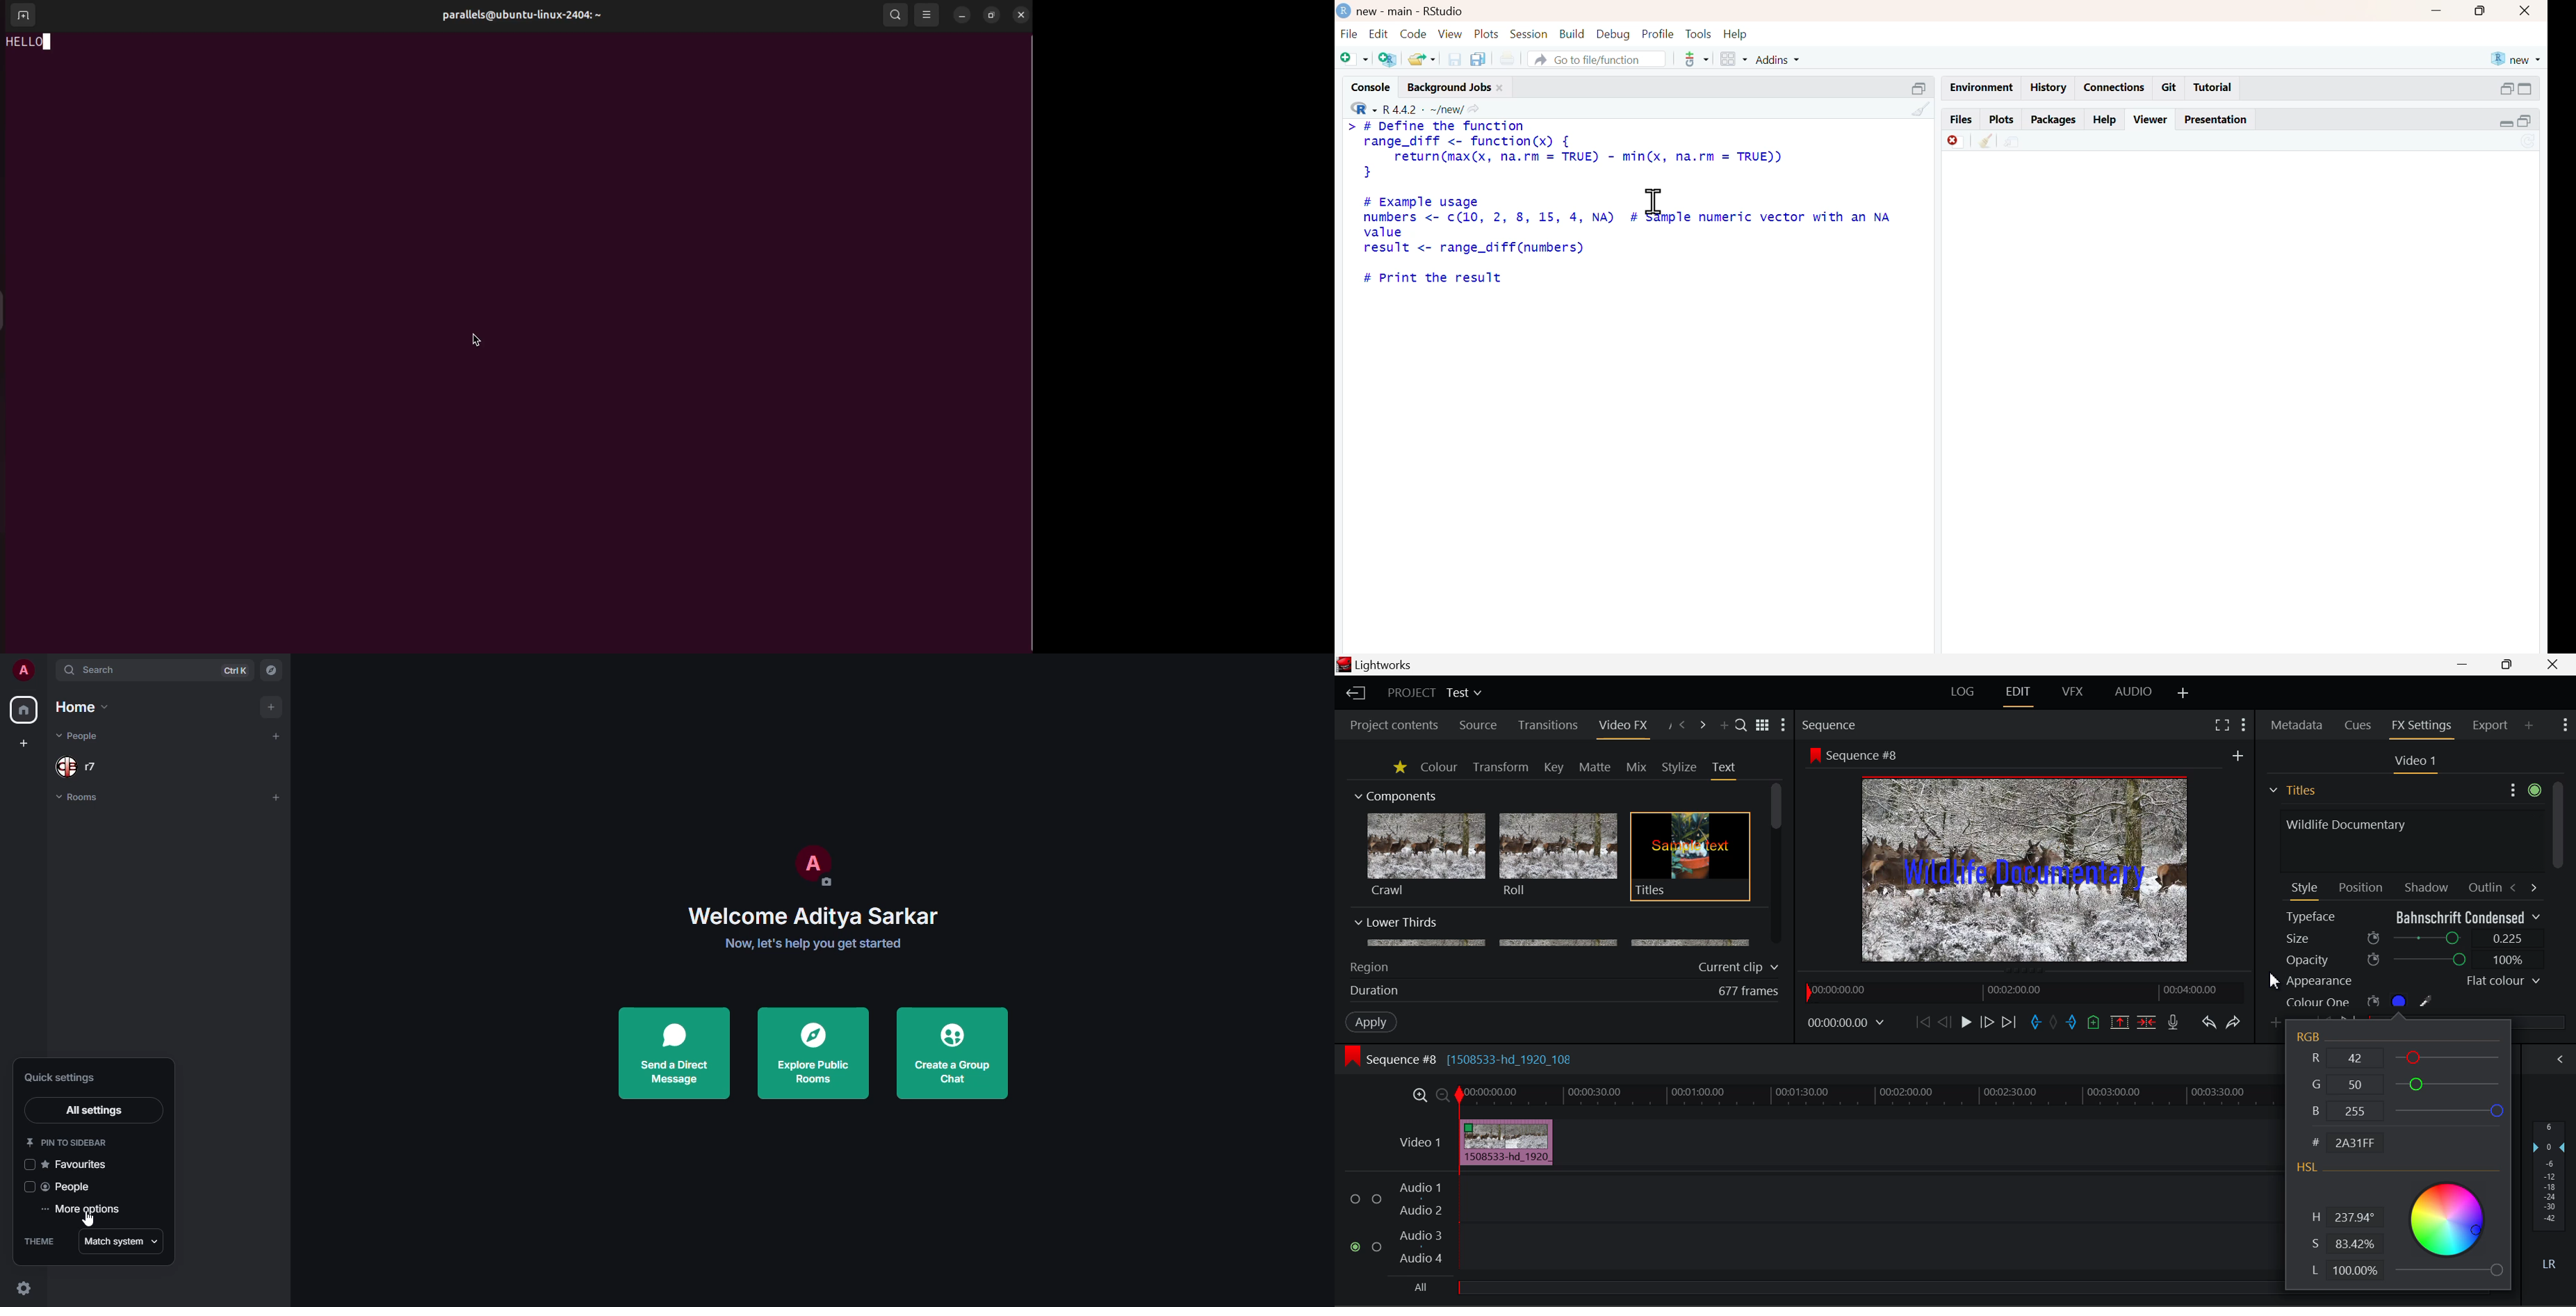  I want to click on plots, so click(2001, 120).